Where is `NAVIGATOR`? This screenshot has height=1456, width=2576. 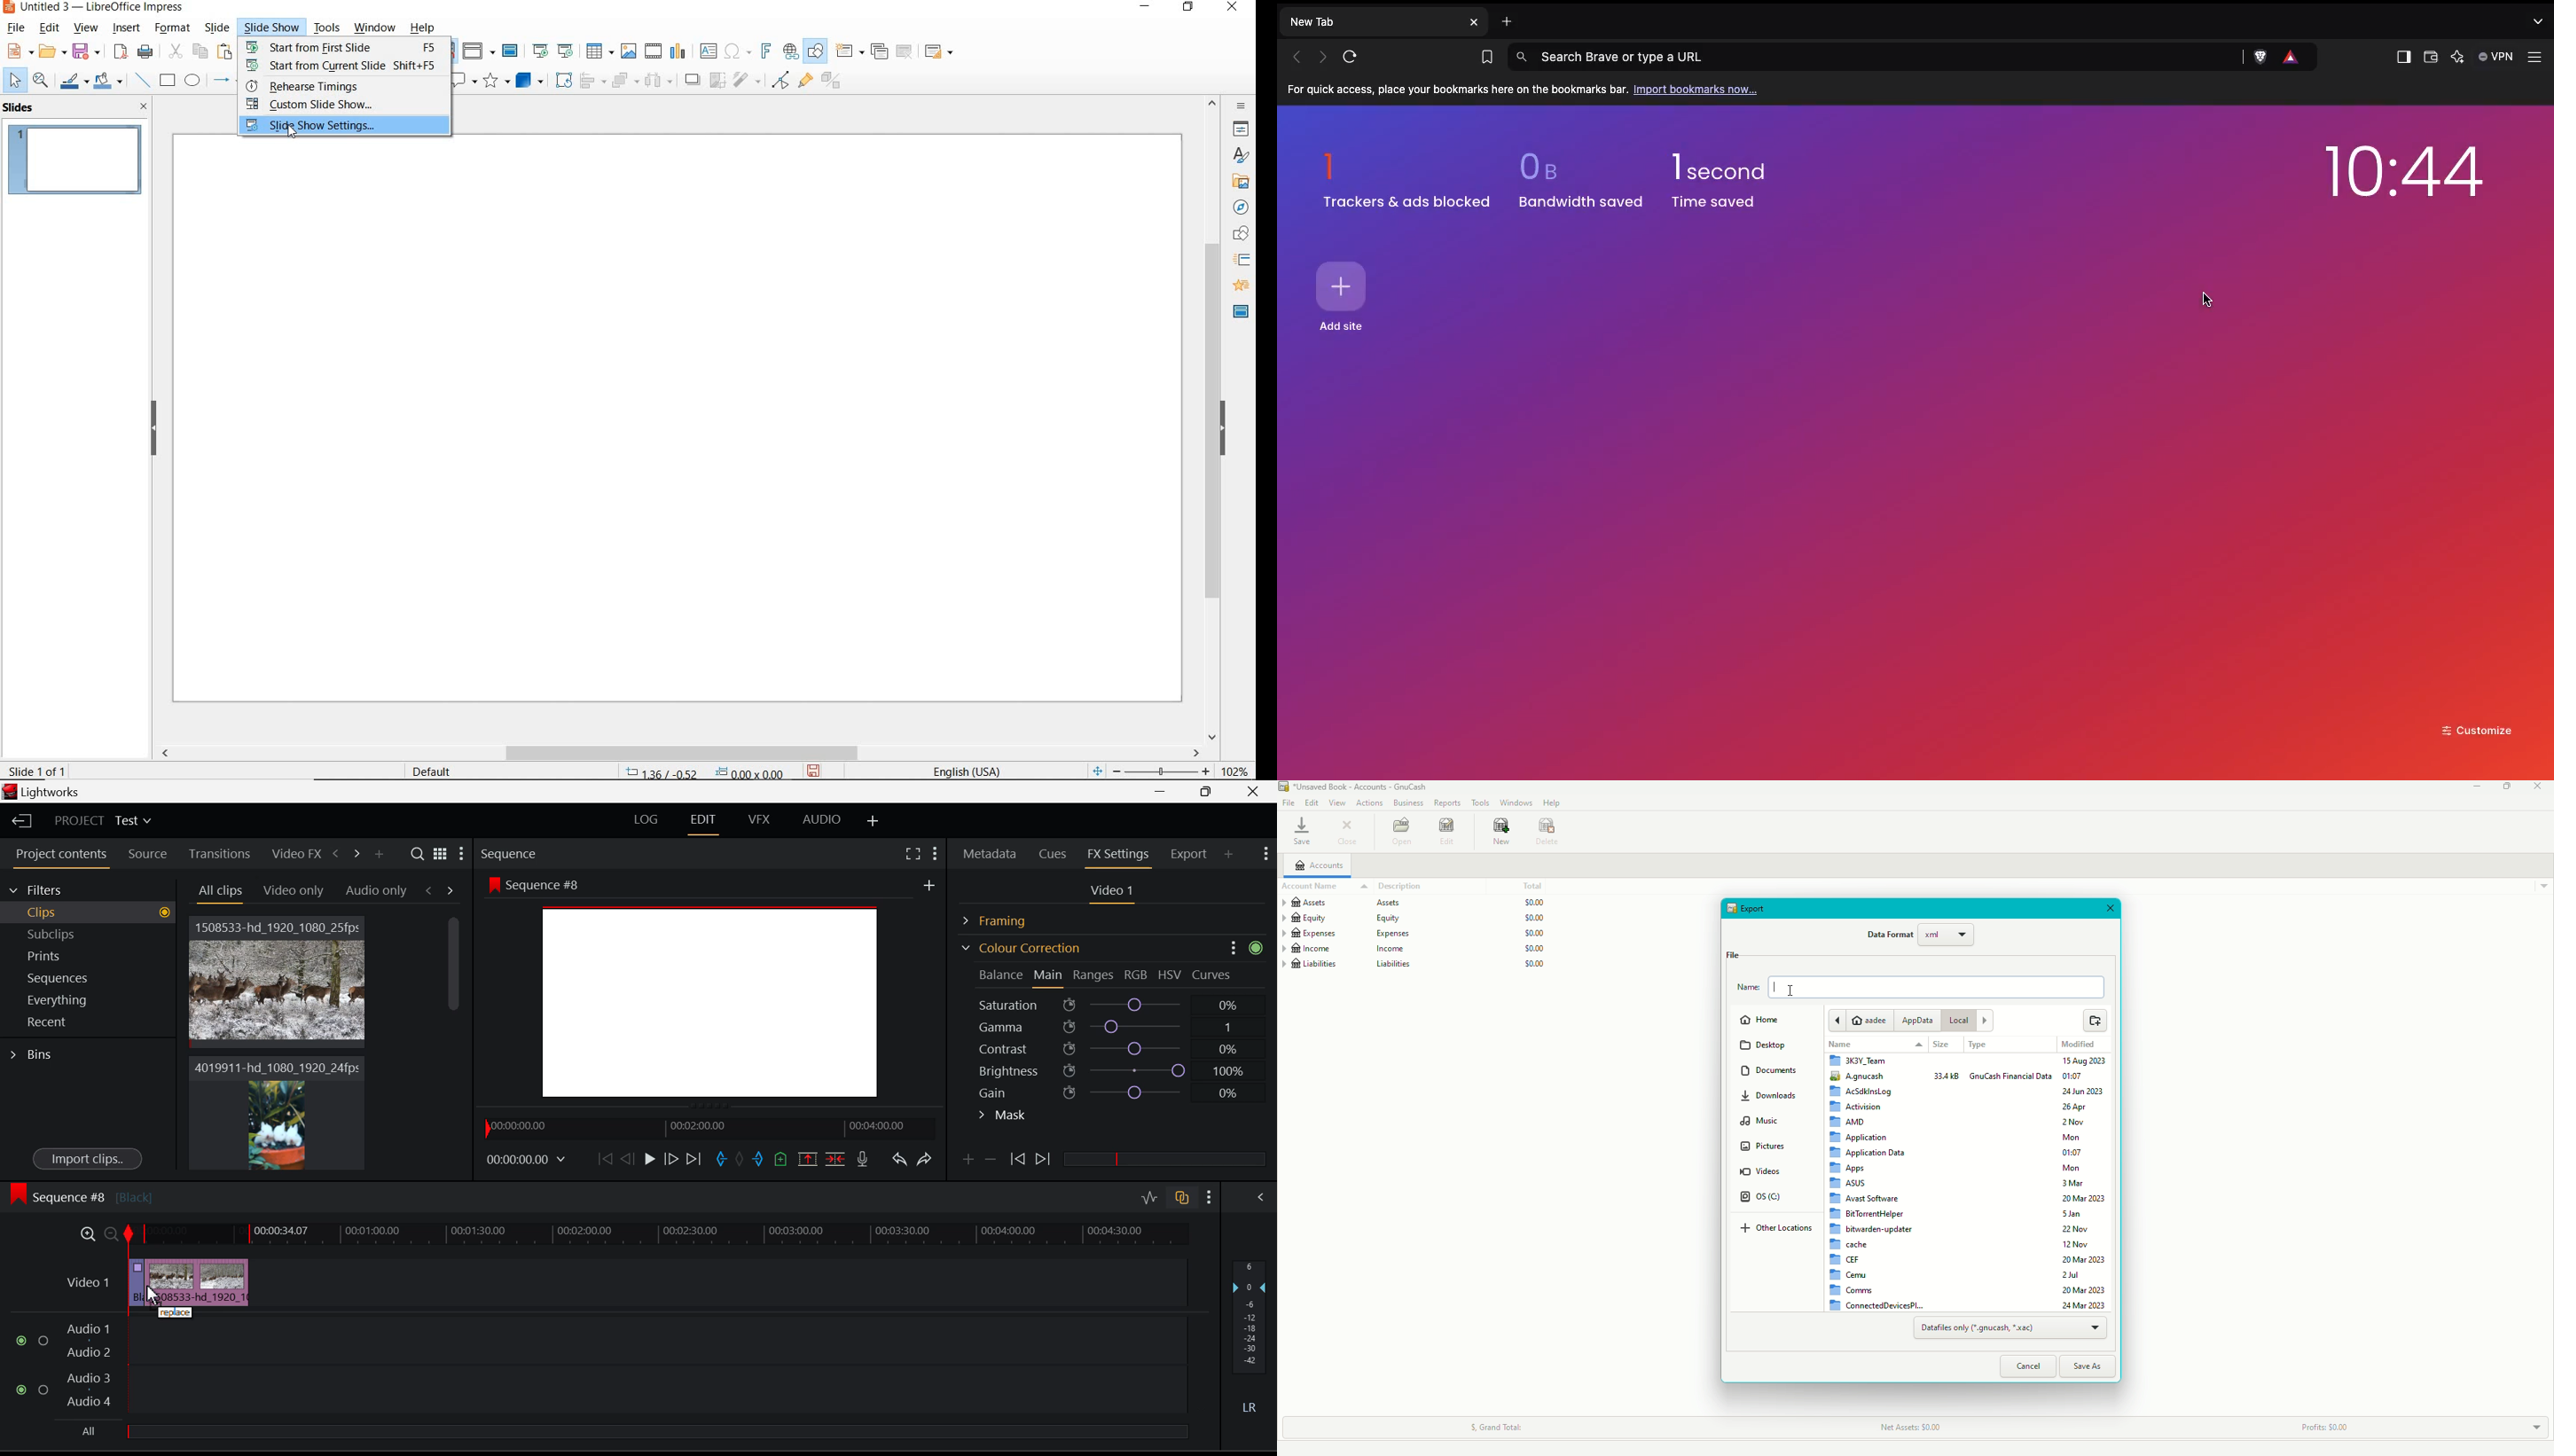 NAVIGATOR is located at coordinates (1240, 209).